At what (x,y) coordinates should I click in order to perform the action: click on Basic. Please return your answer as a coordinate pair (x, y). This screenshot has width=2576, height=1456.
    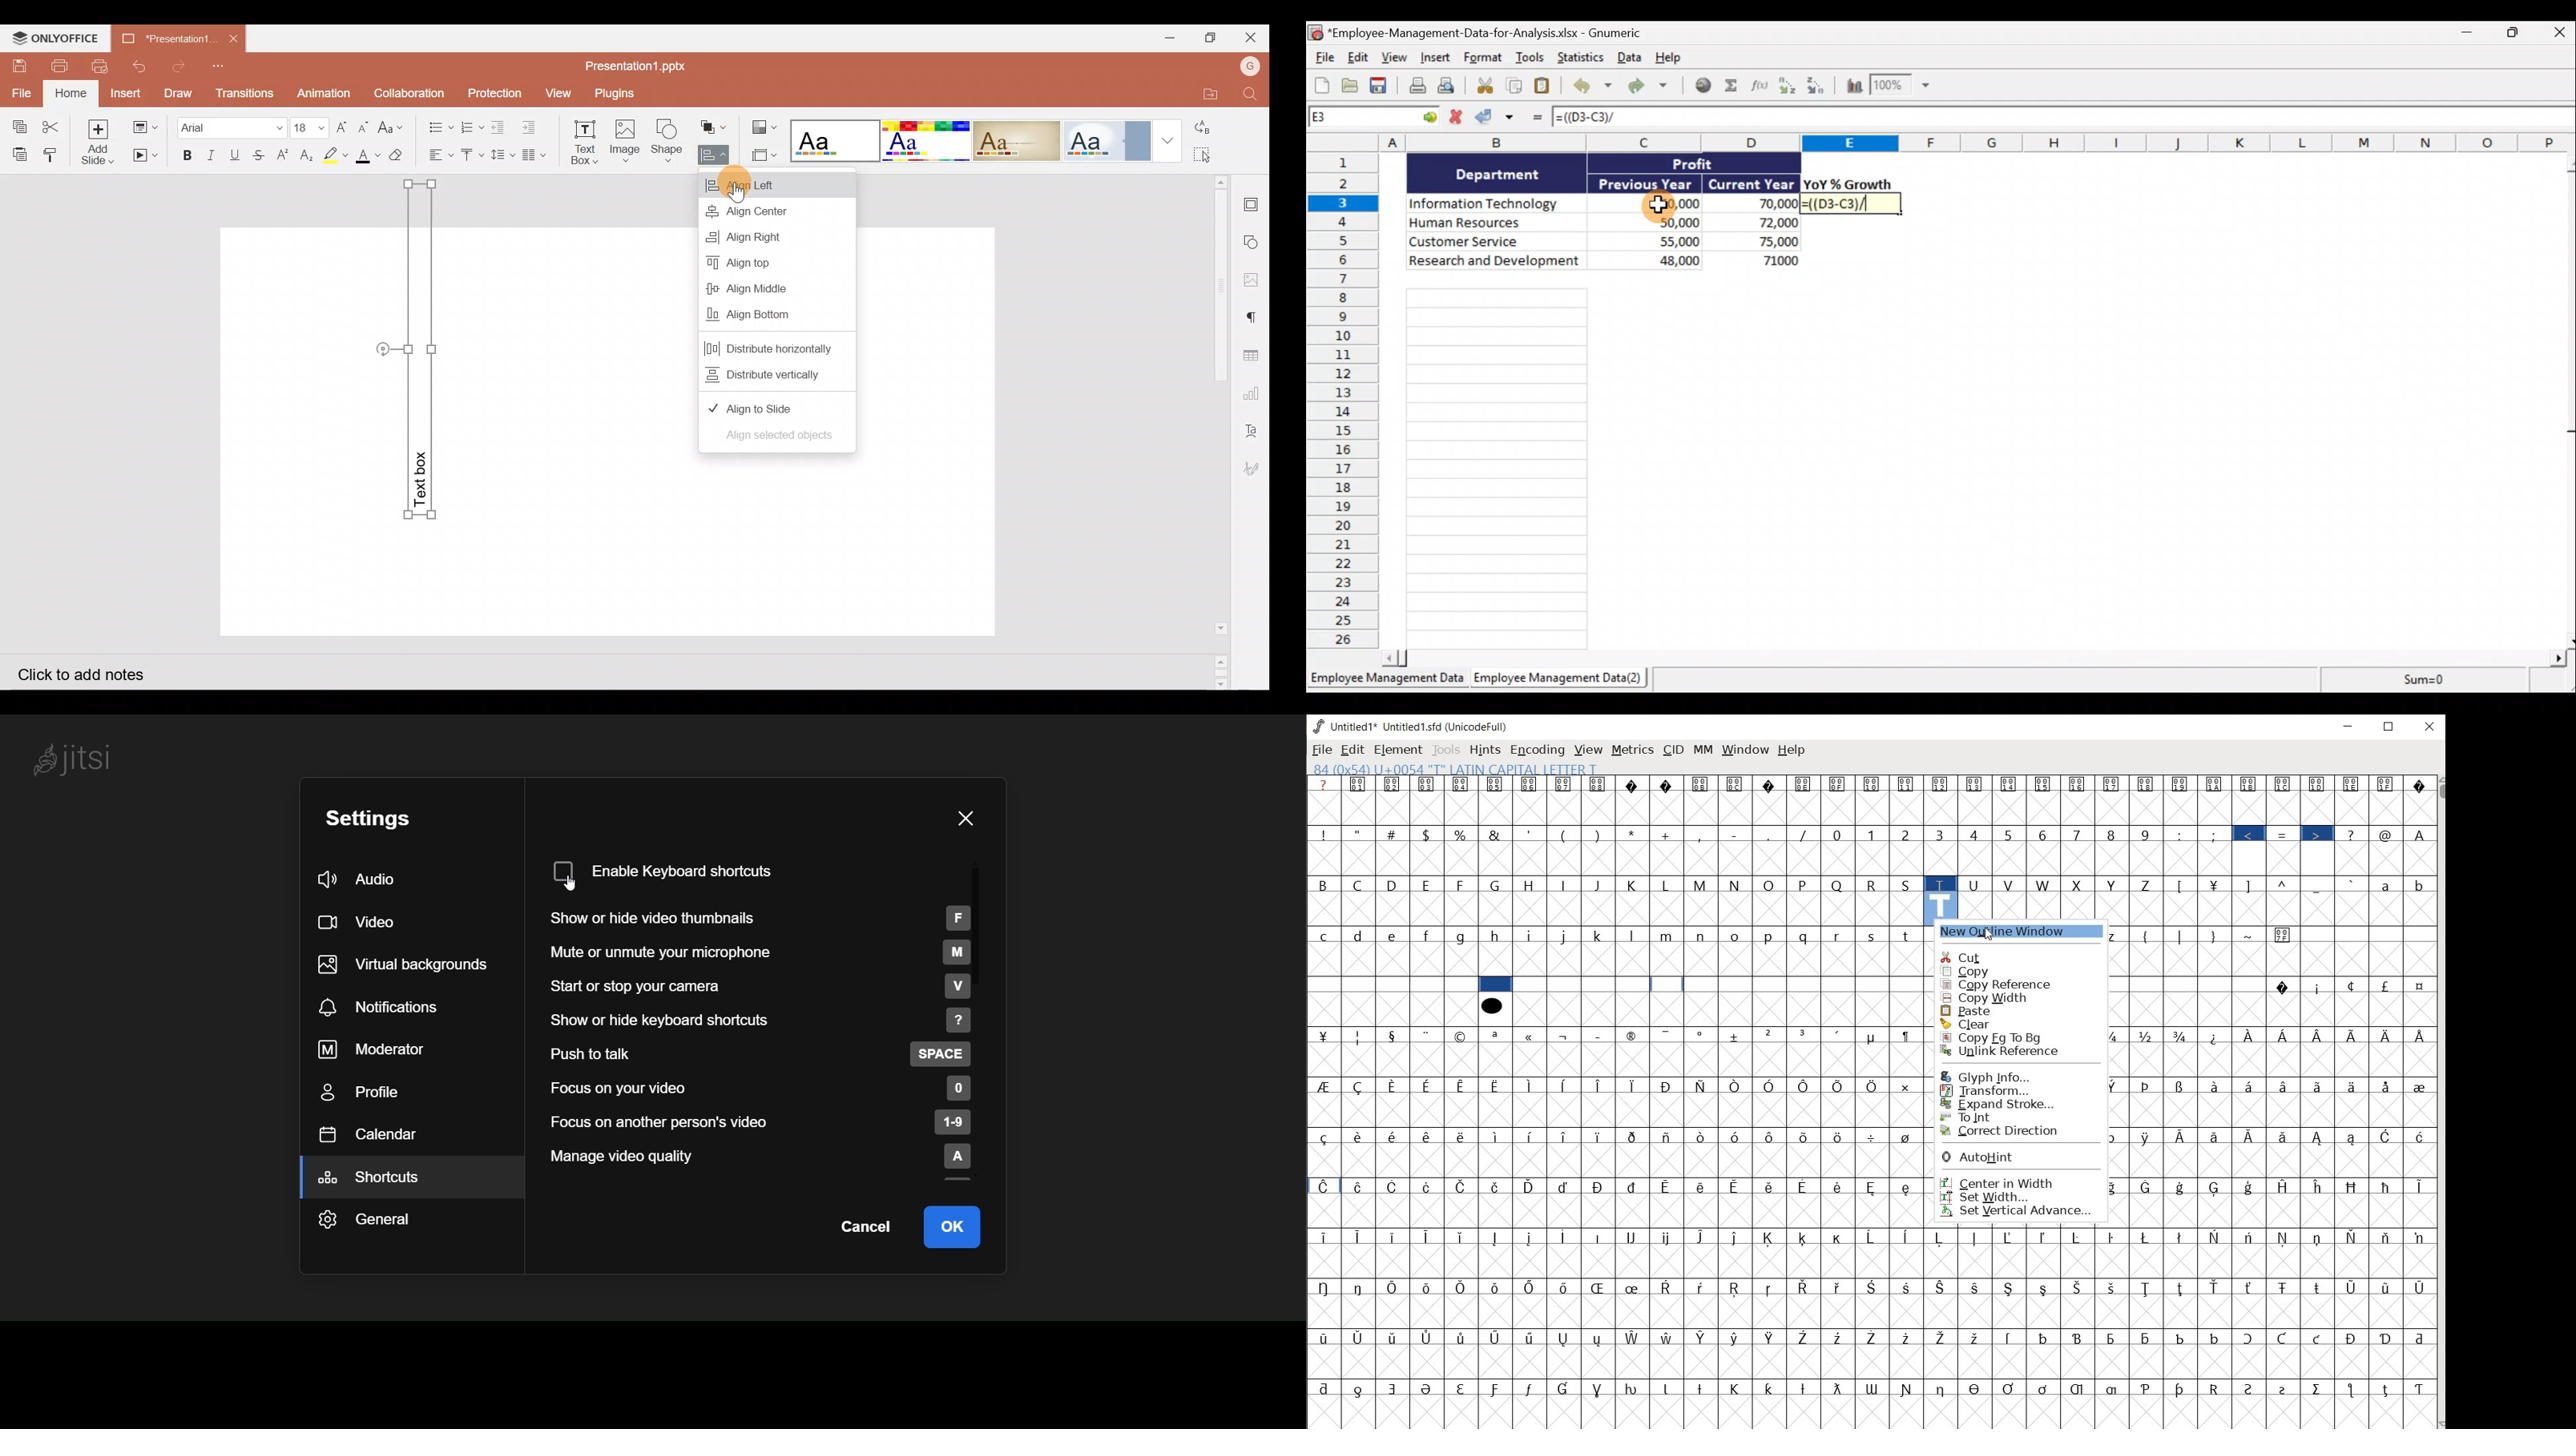
    Looking at the image, I should click on (923, 140).